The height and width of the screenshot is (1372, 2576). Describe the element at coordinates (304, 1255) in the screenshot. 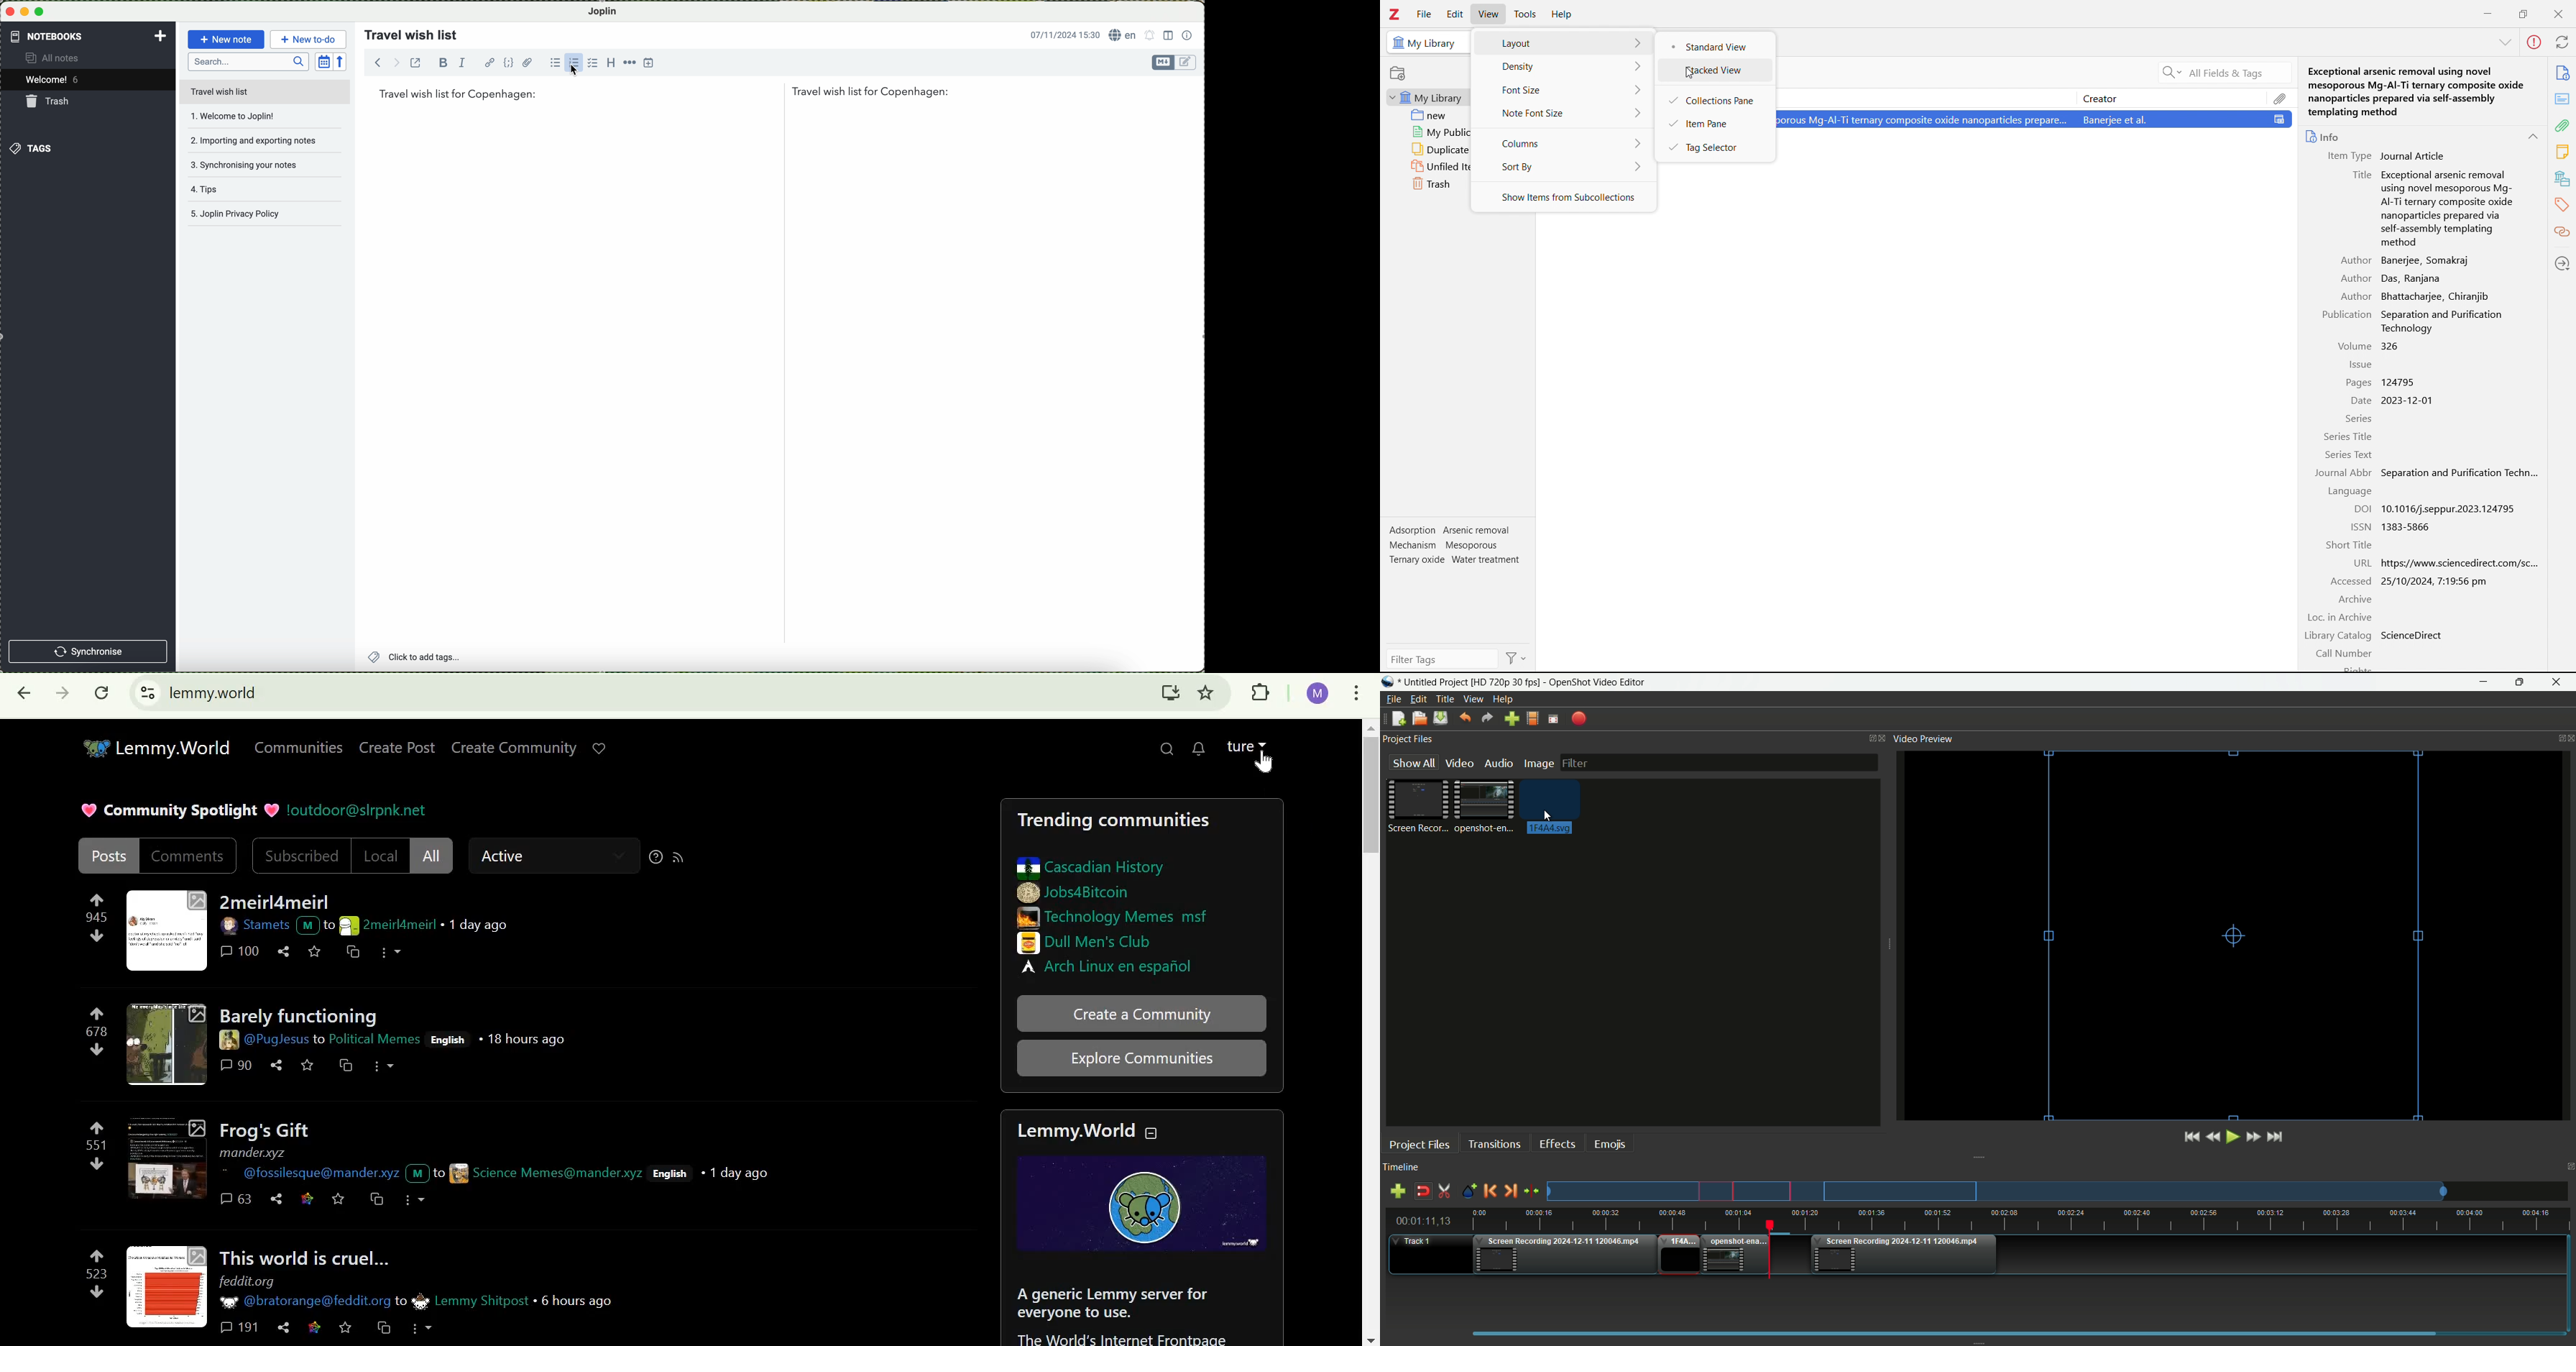

I see `this world is cruel...` at that location.